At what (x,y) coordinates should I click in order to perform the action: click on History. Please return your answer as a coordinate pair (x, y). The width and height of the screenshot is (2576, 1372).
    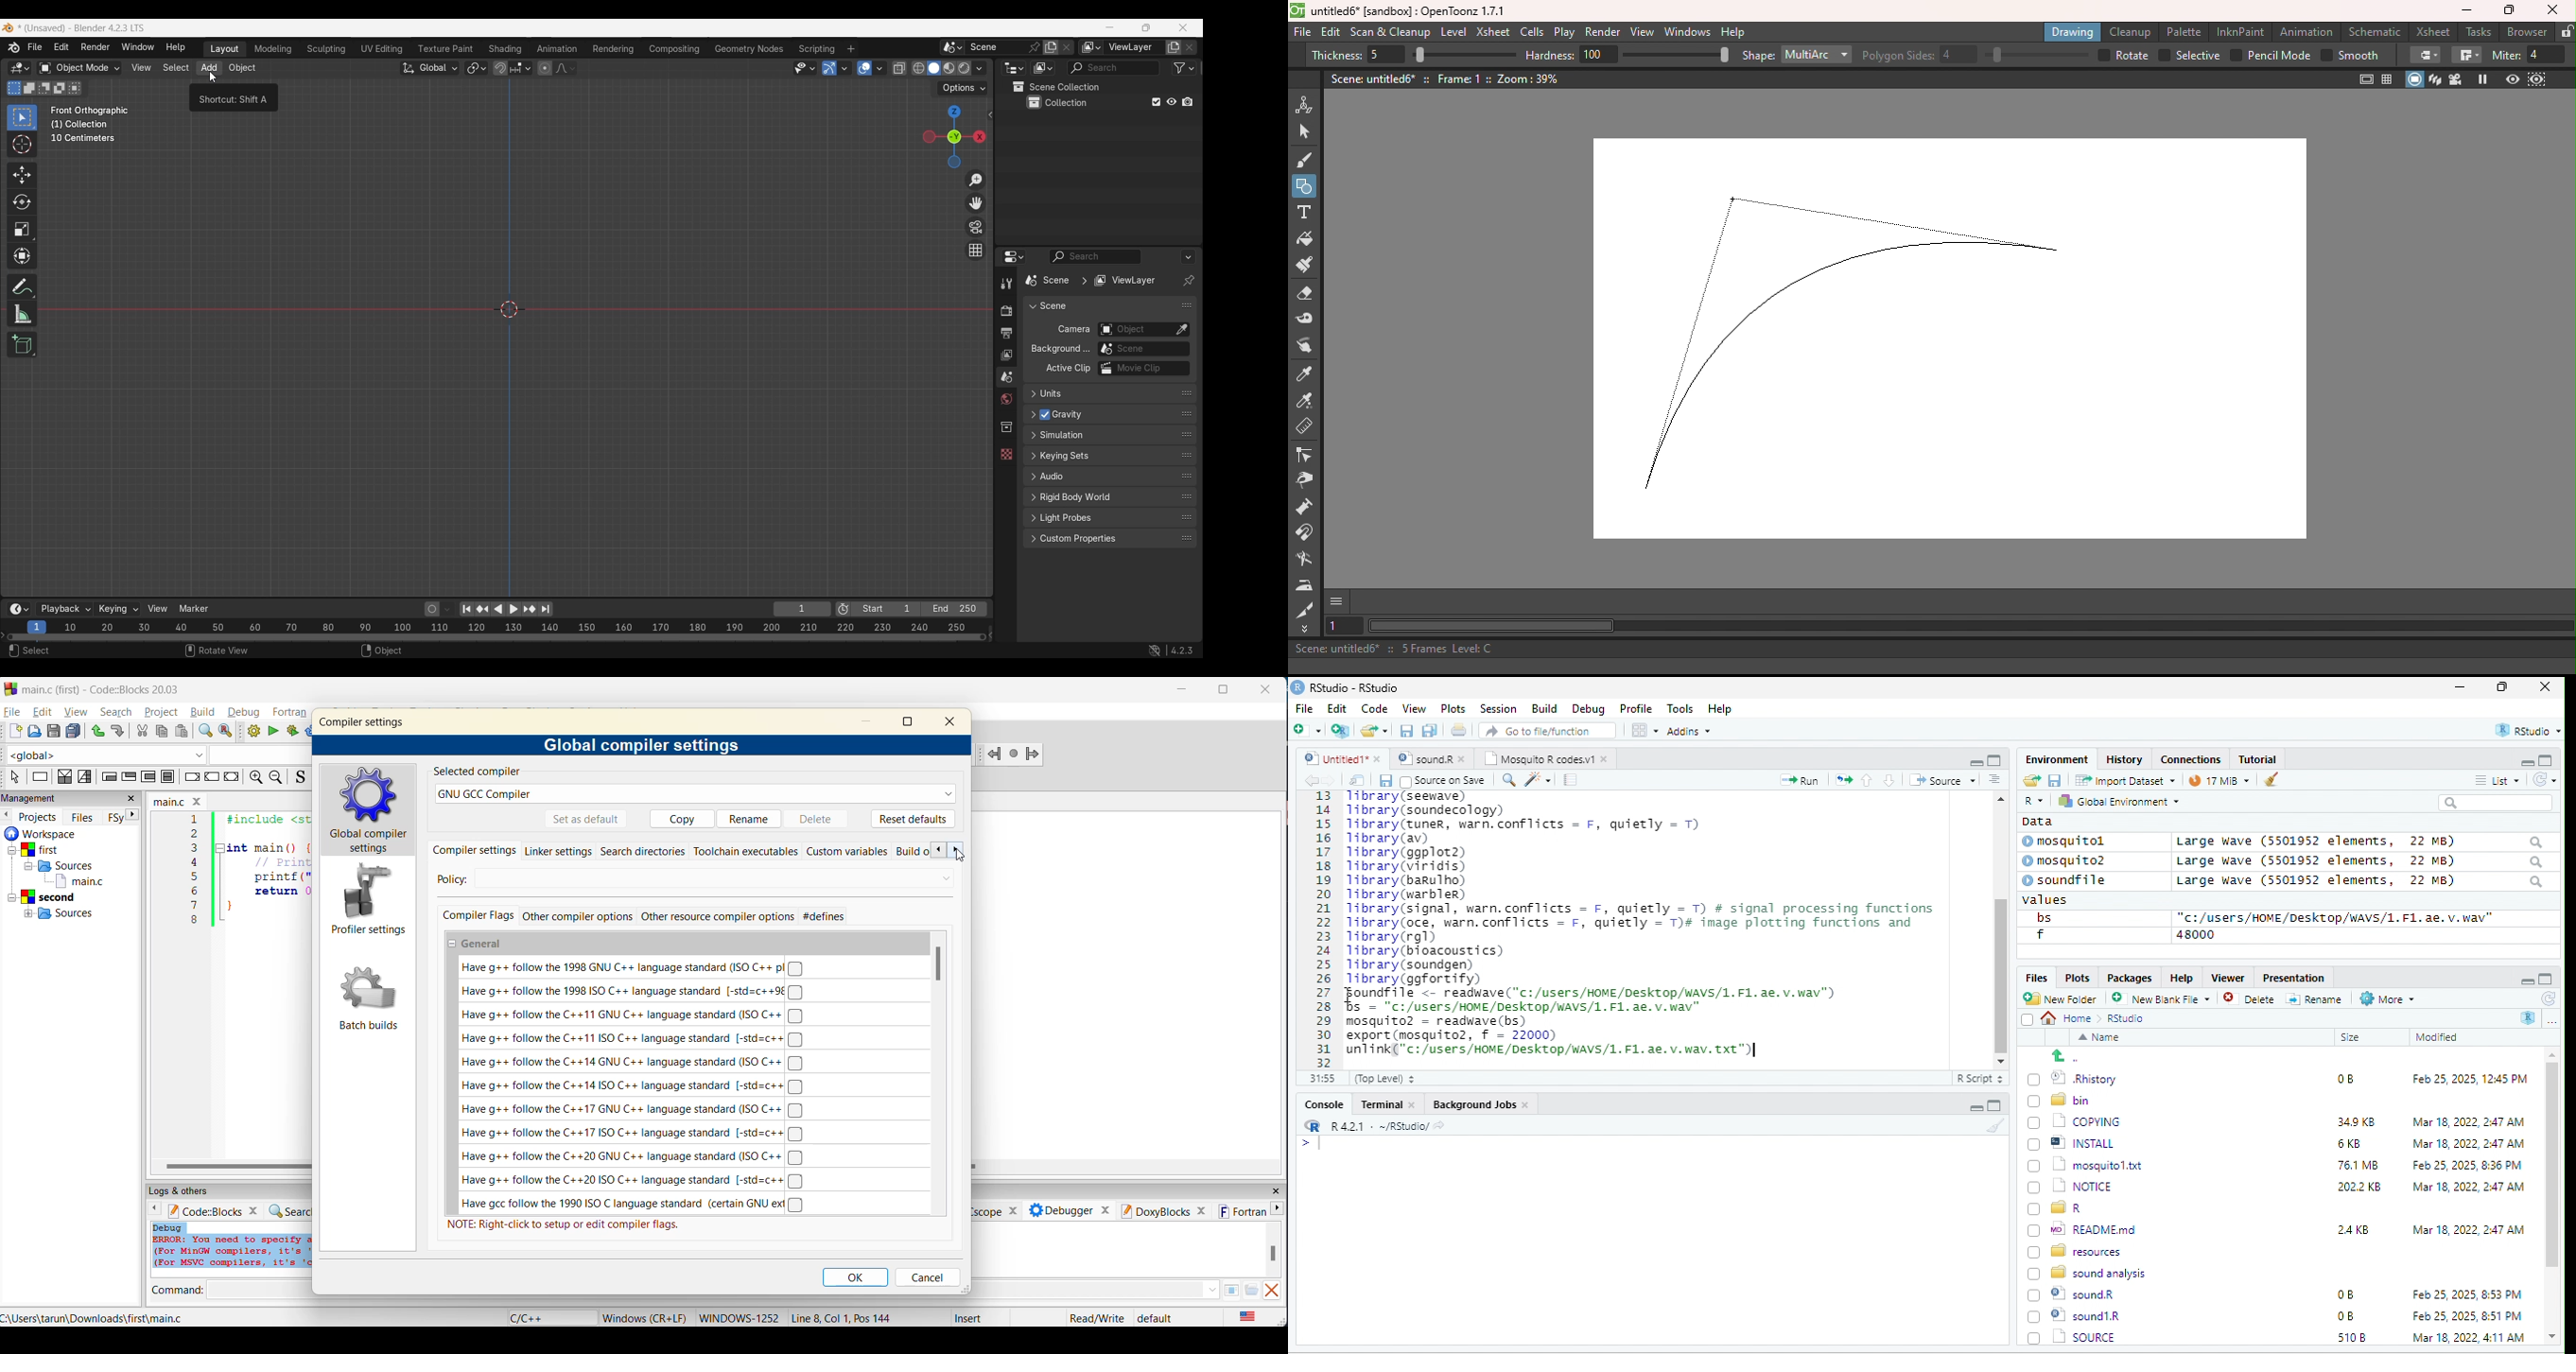
    Looking at the image, I should click on (2125, 759).